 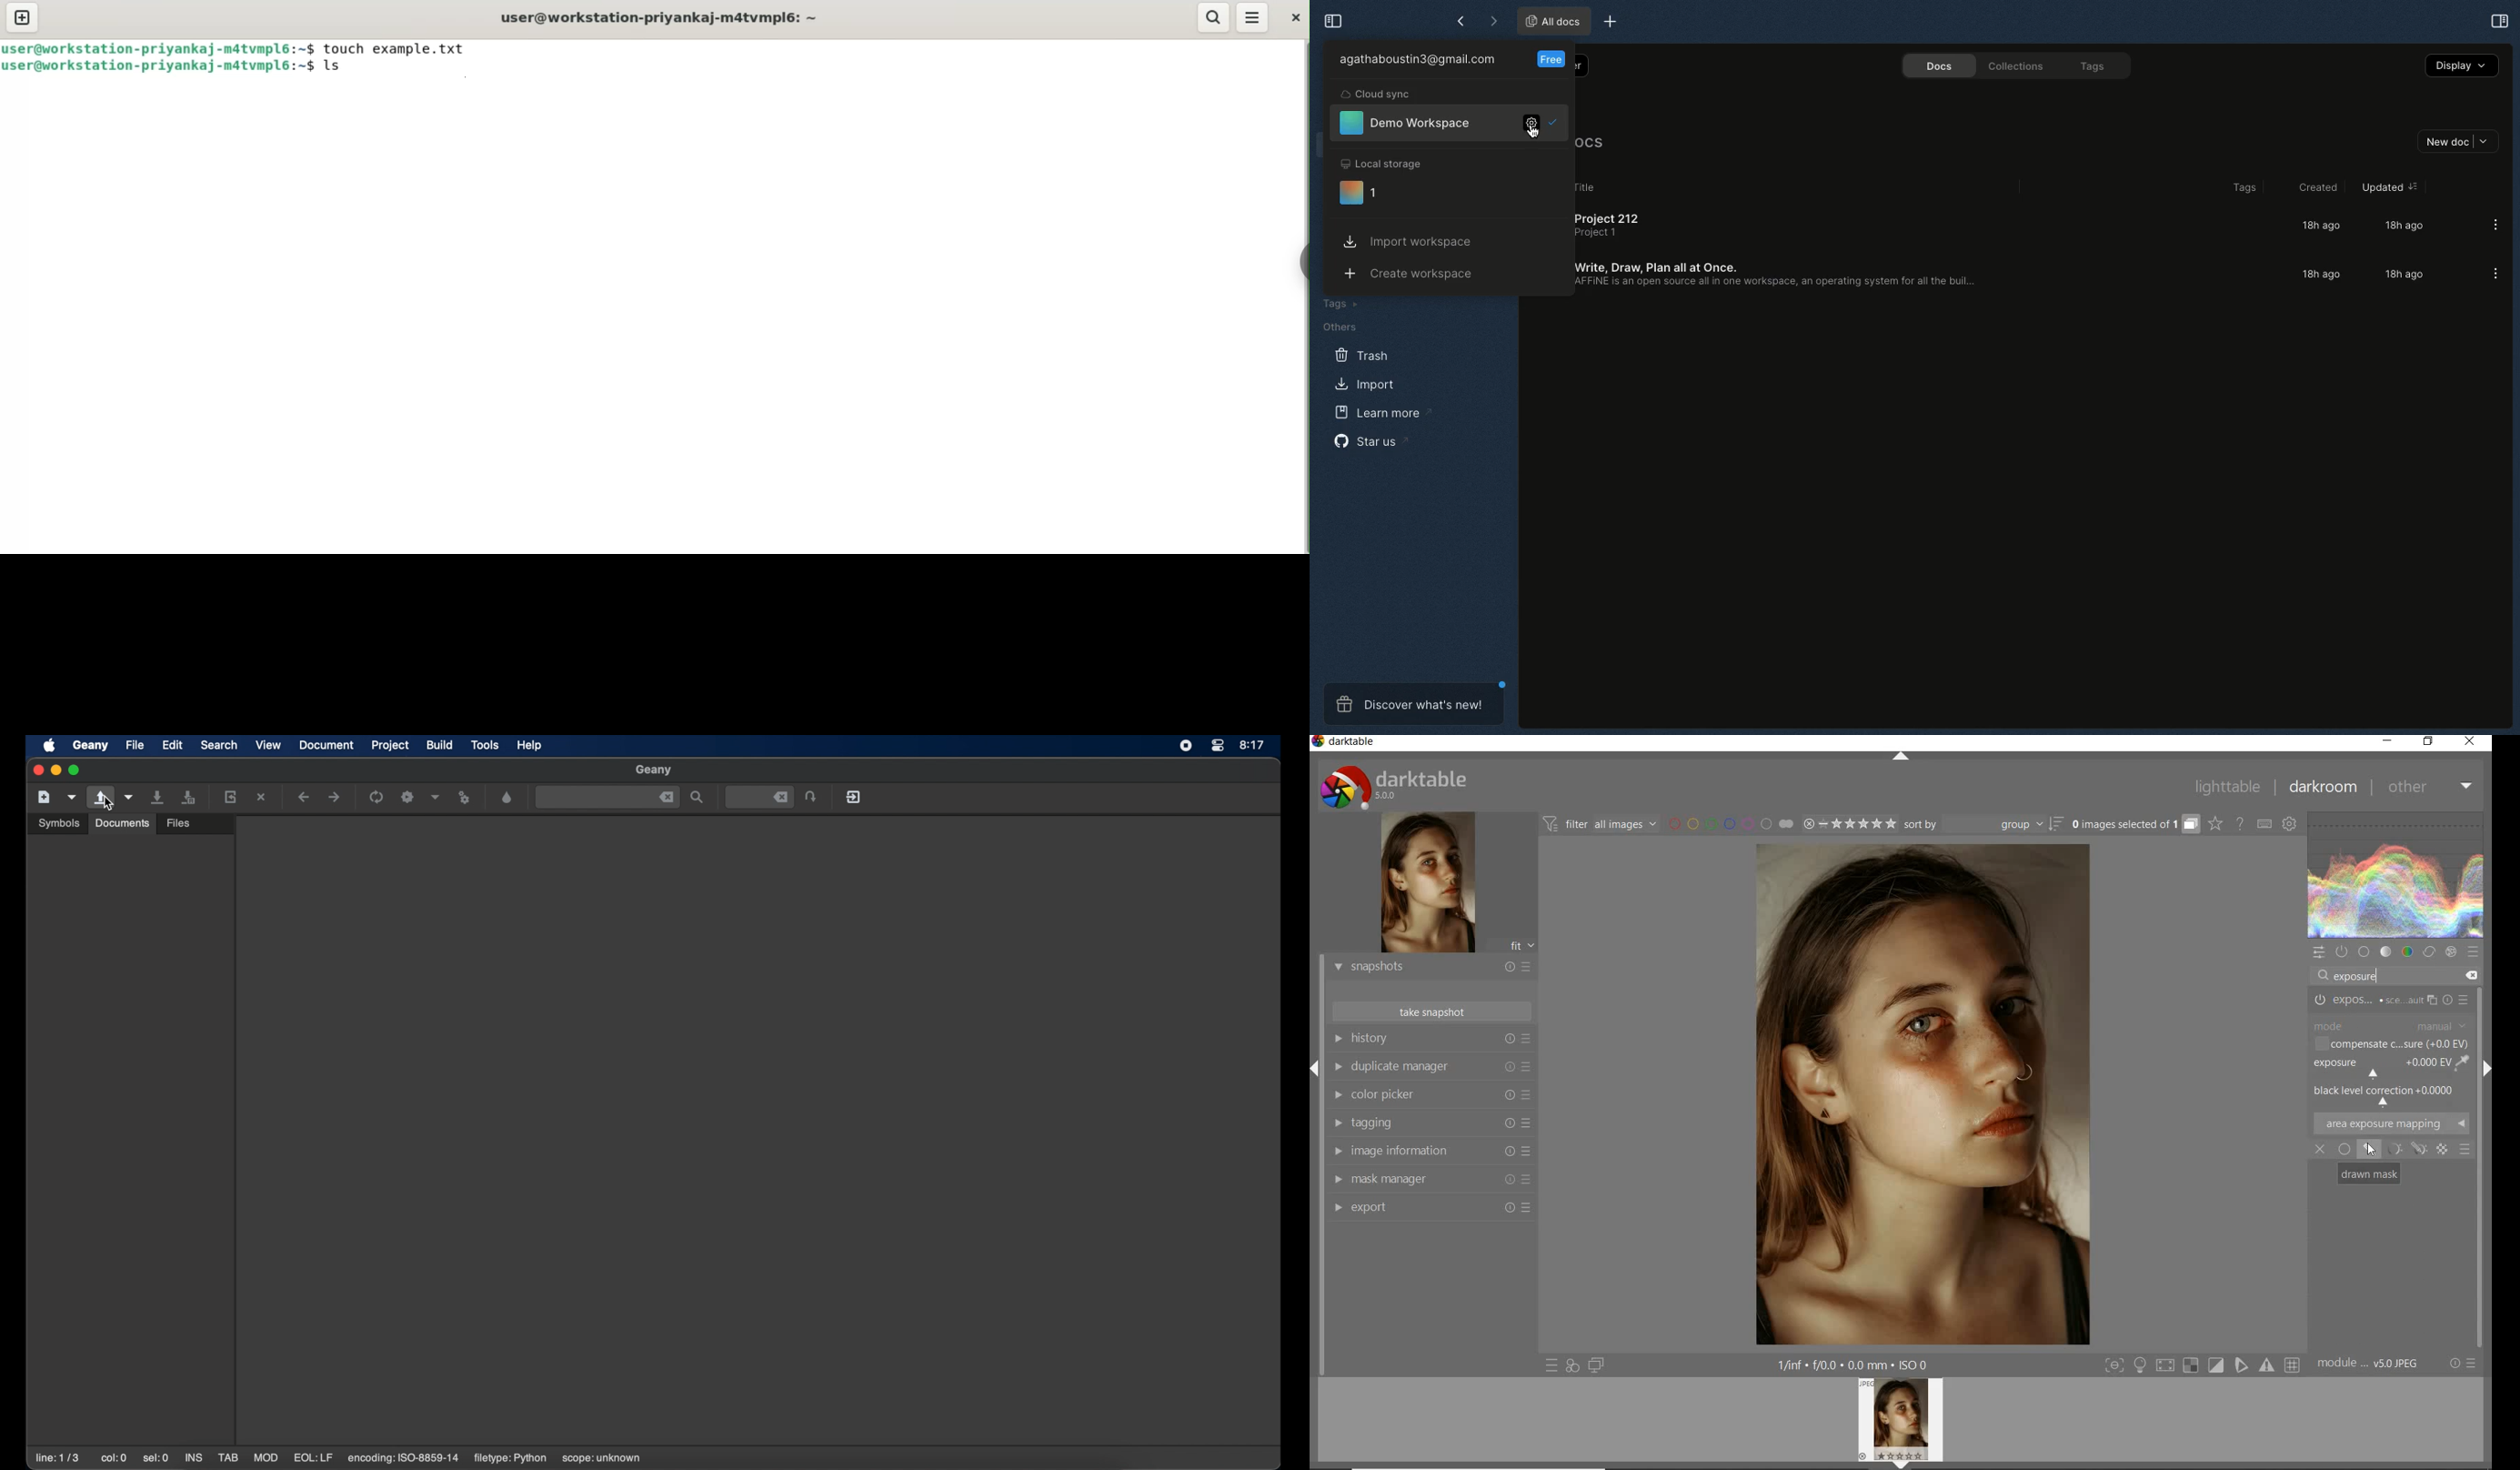 I want to click on Discover what's new!, so click(x=1414, y=705).